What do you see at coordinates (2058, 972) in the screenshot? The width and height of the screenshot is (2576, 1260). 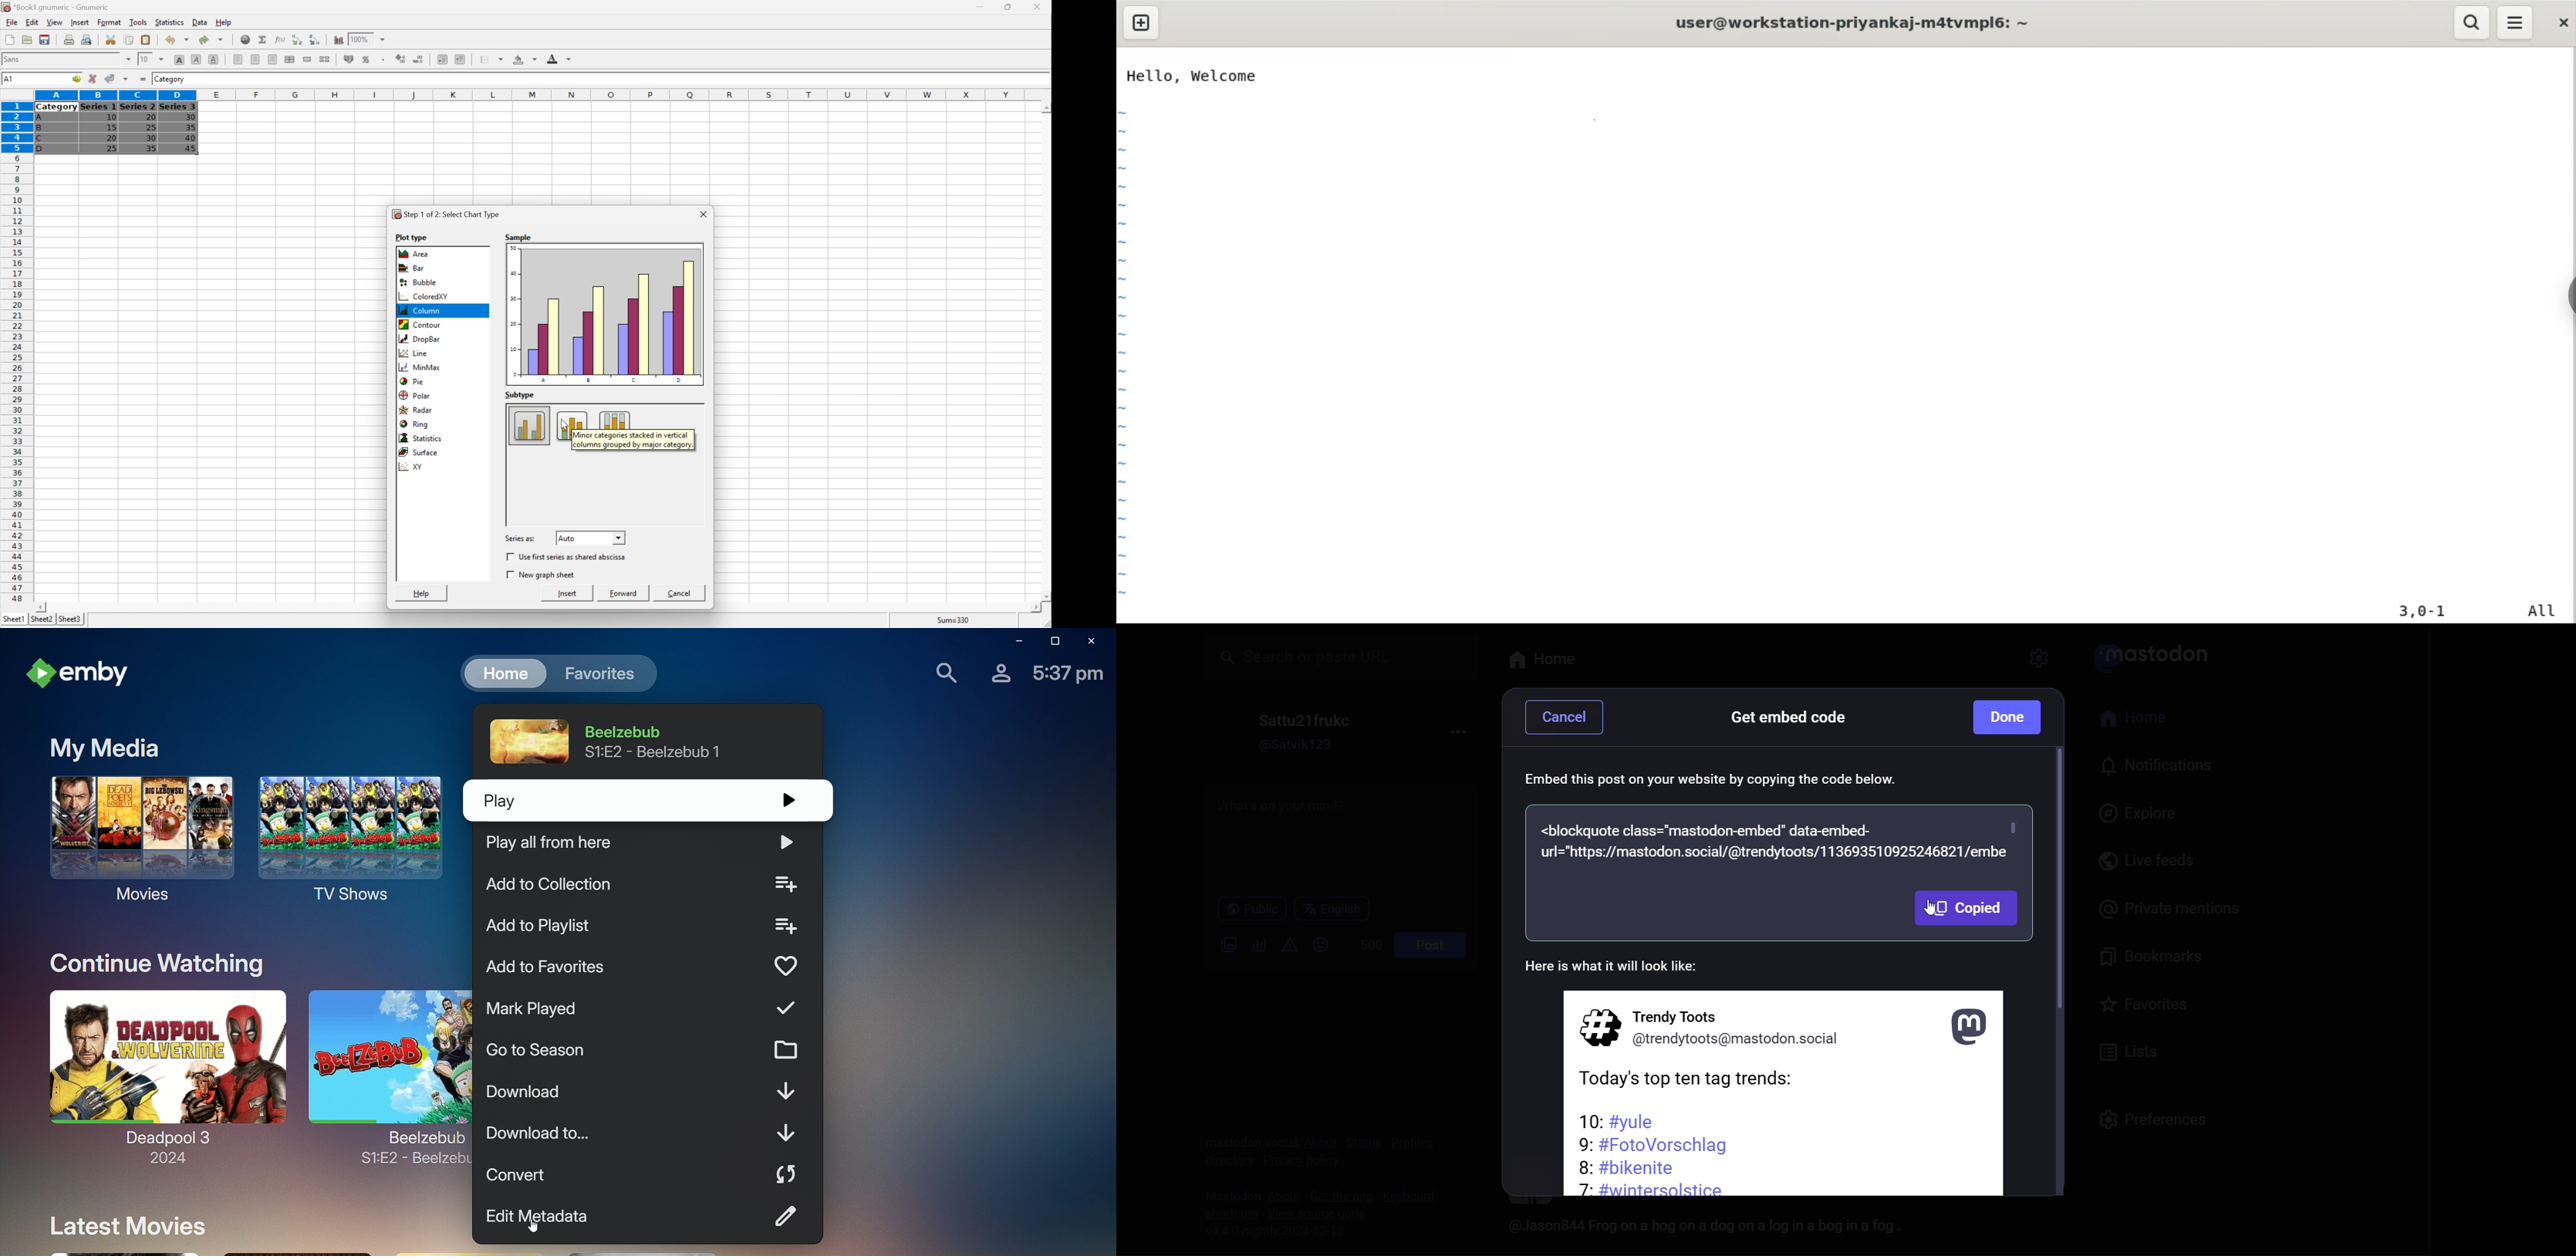 I see `scroll bar` at bounding box center [2058, 972].